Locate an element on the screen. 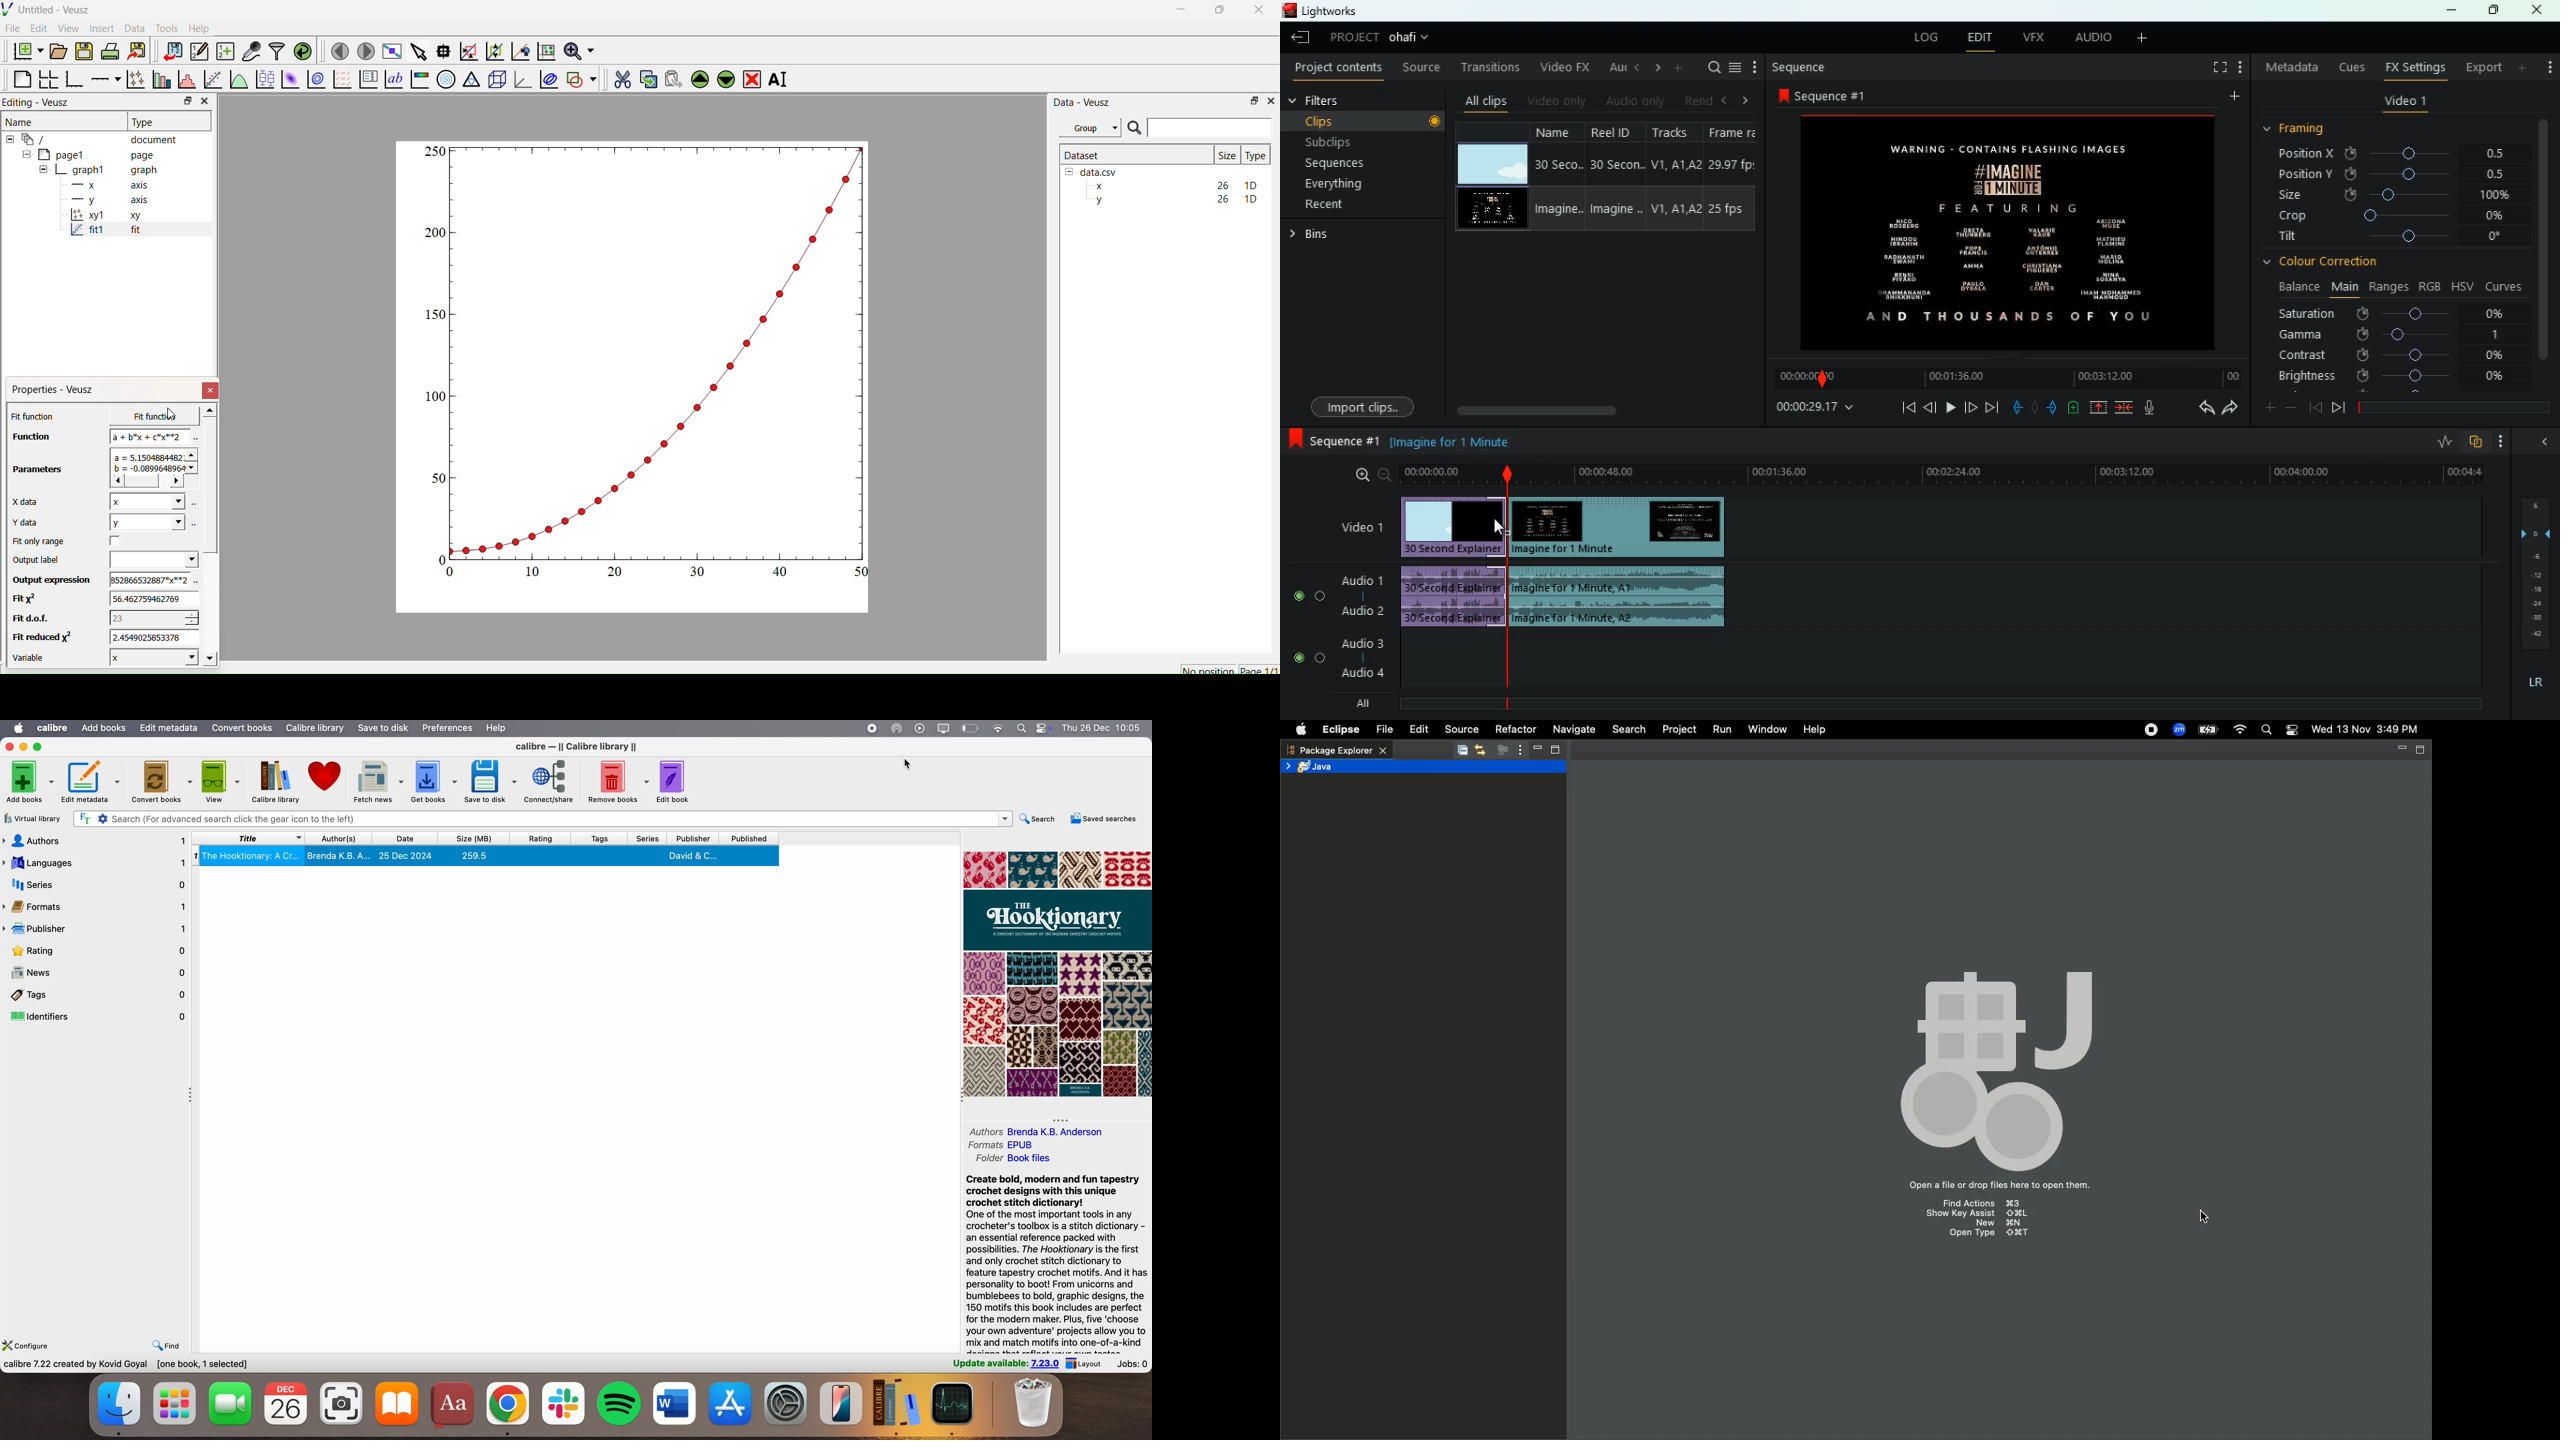 This screenshot has height=1456, width=2576. Function is located at coordinates (27, 437).